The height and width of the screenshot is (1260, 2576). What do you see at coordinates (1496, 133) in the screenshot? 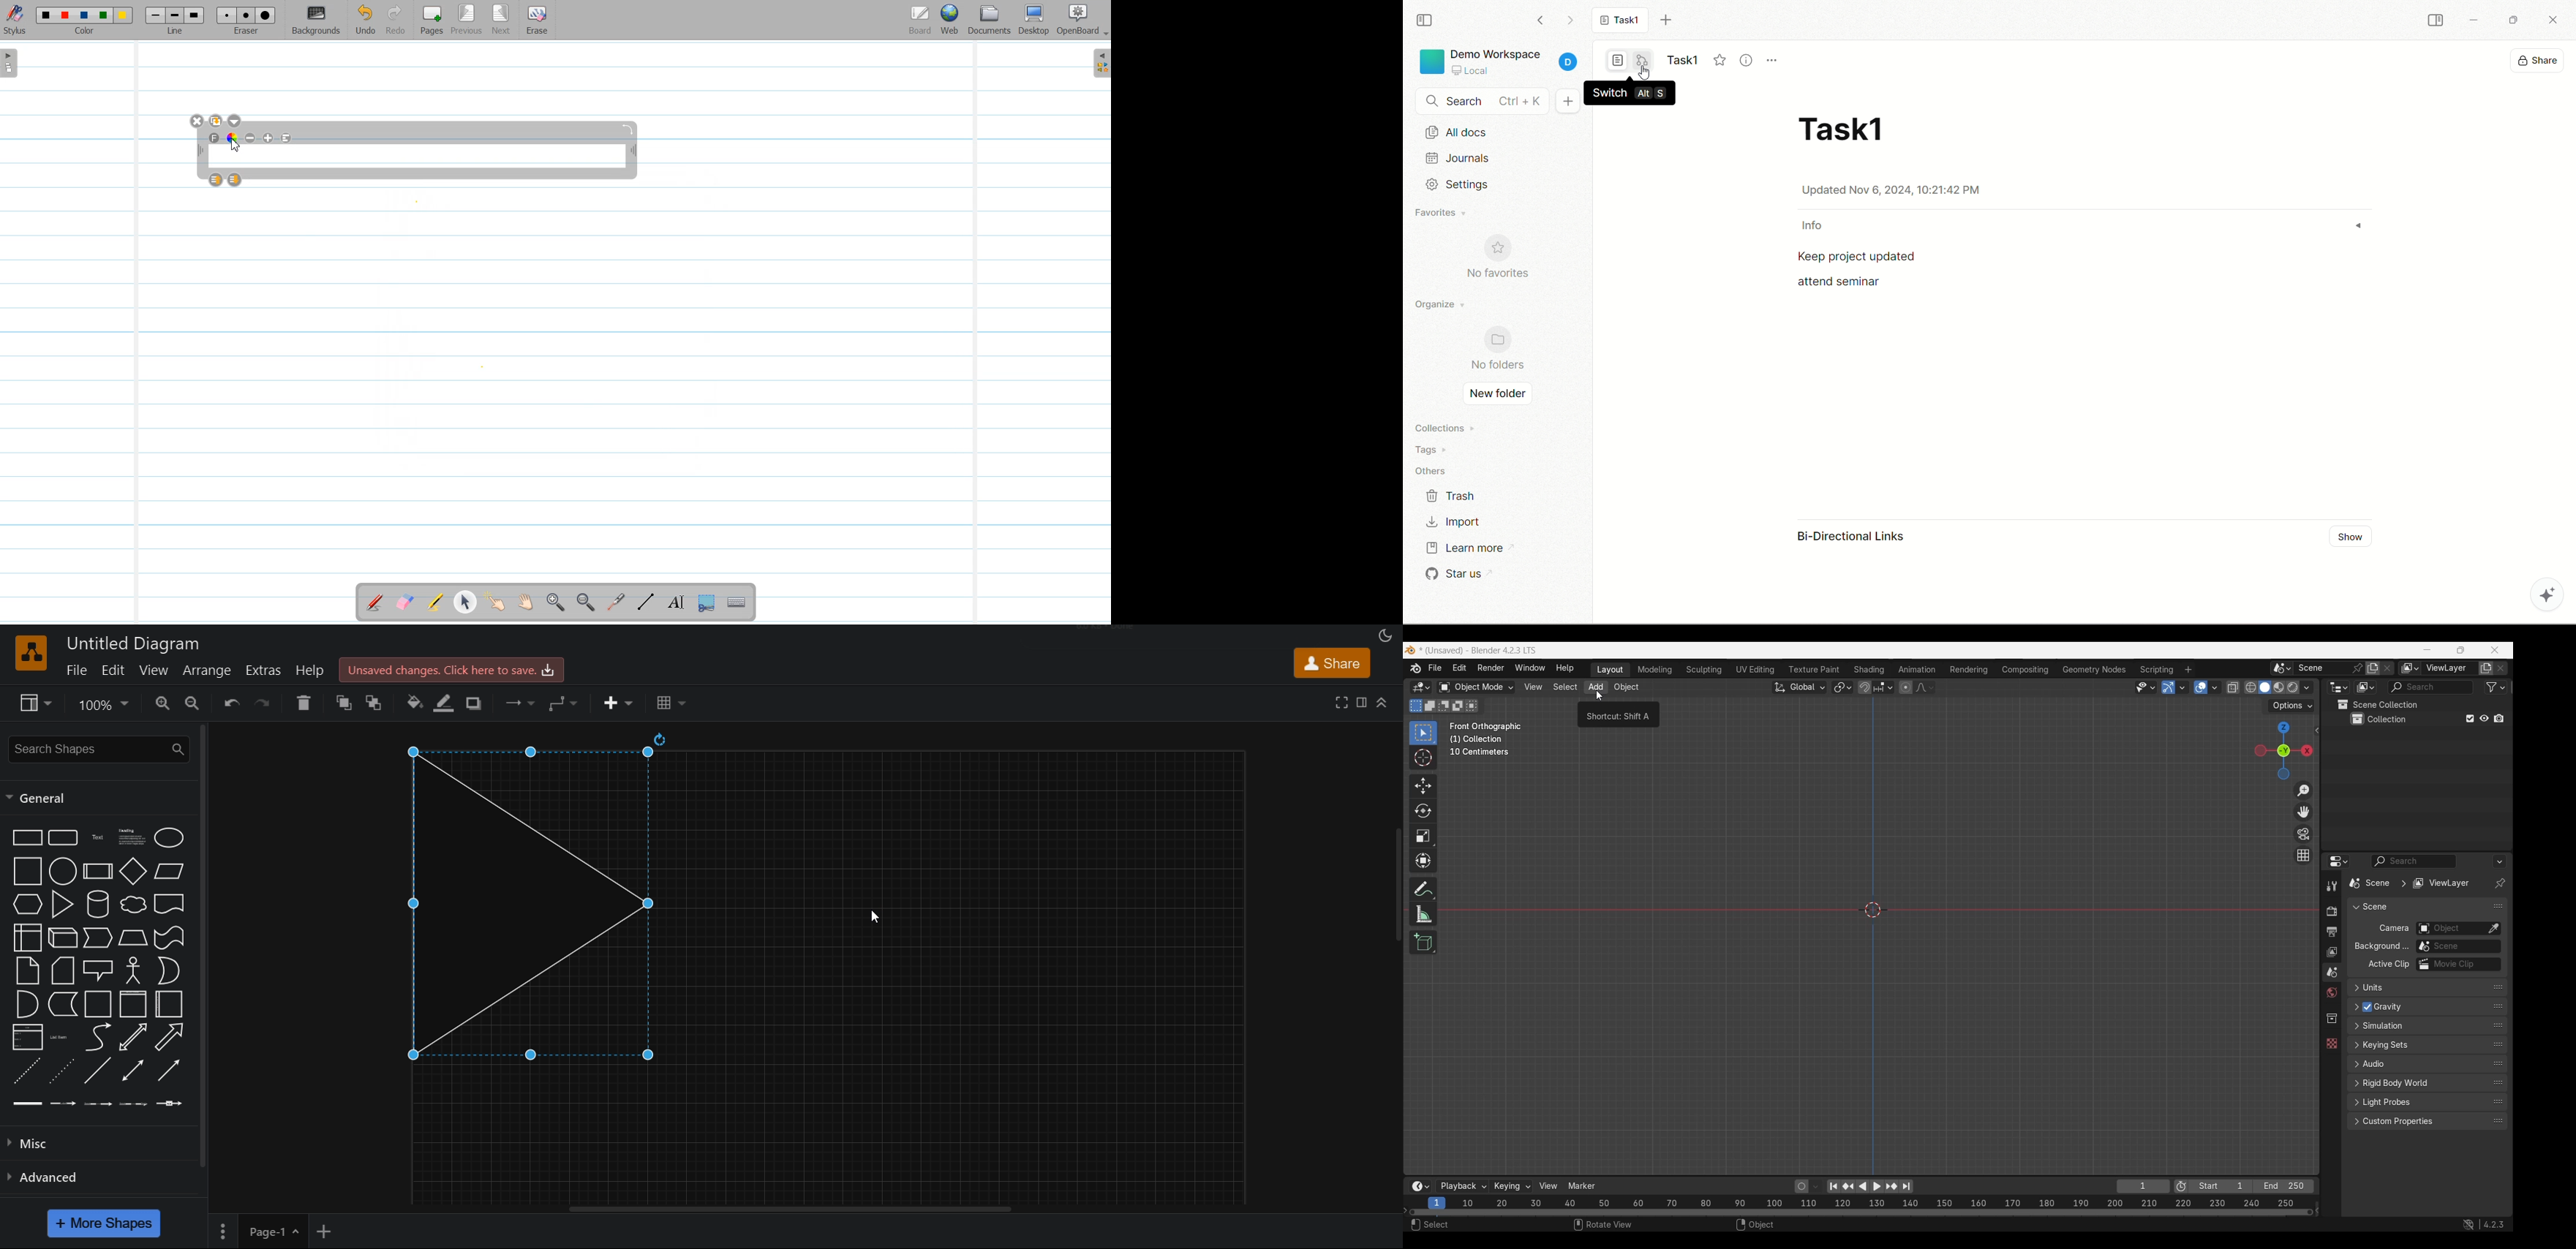
I see `all docs` at bounding box center [1496, 133].